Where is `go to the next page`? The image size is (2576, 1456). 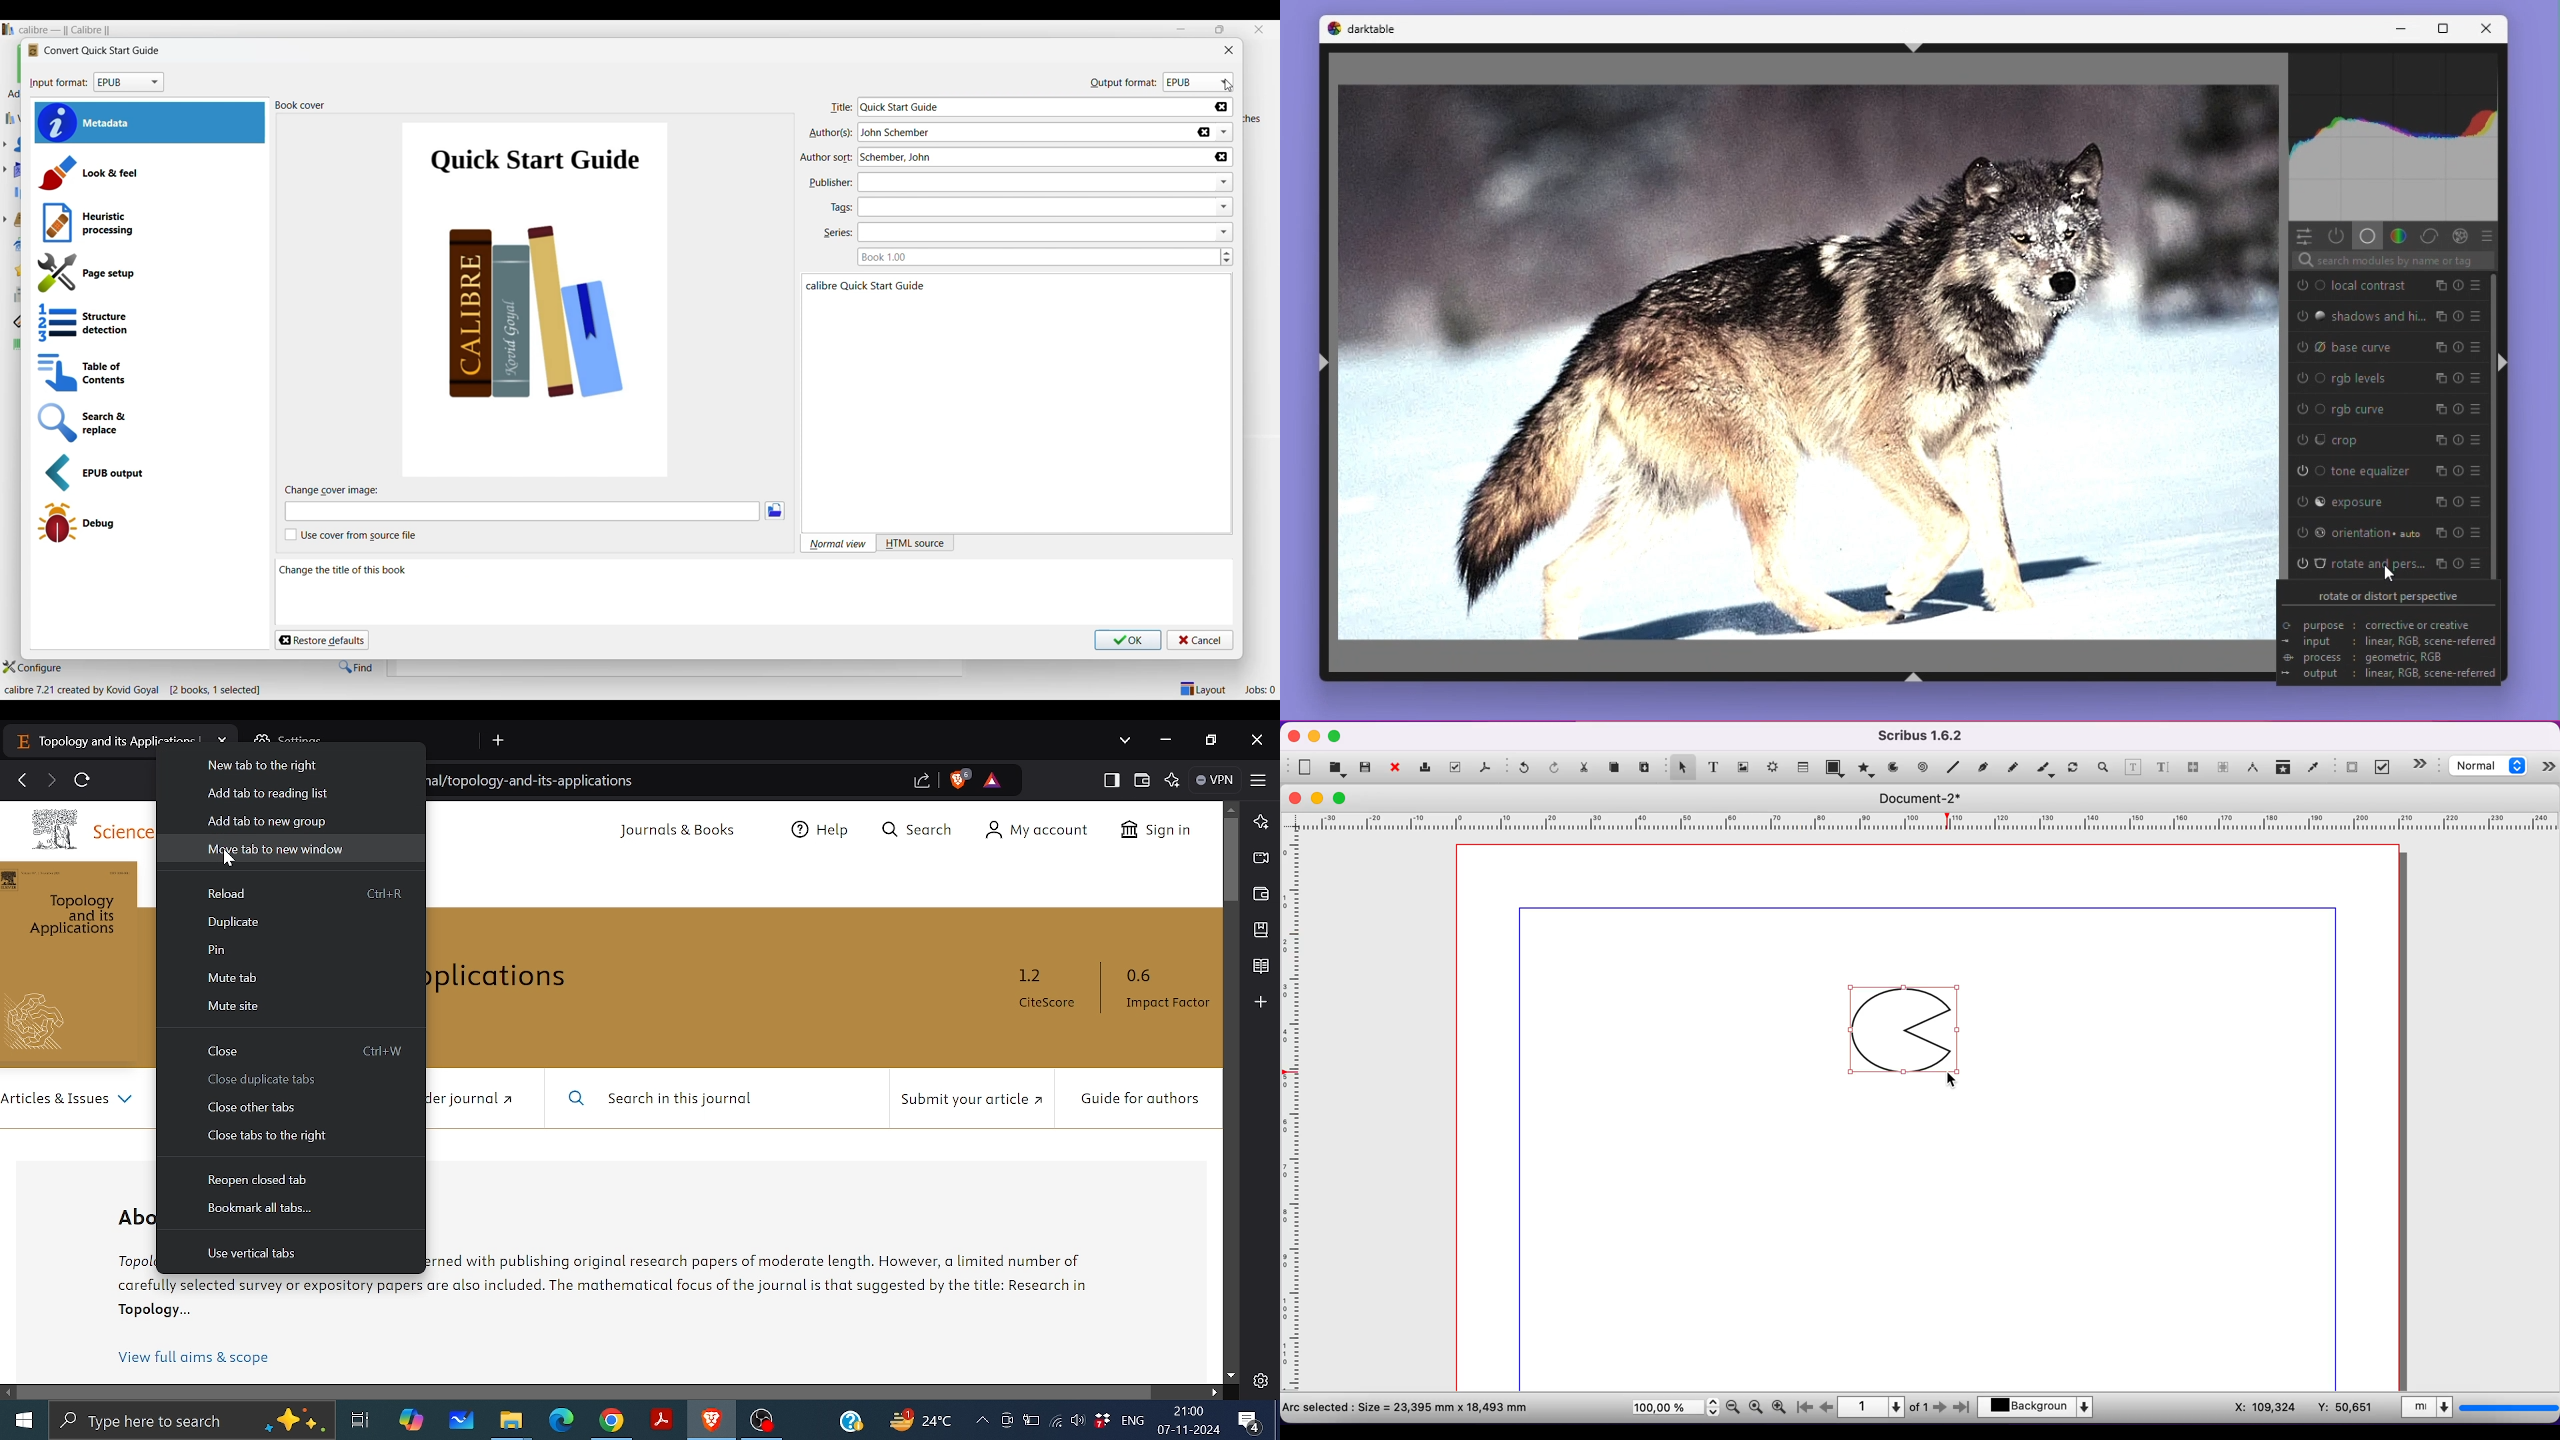 go to the next page is located at coordinates (1941, 1410).